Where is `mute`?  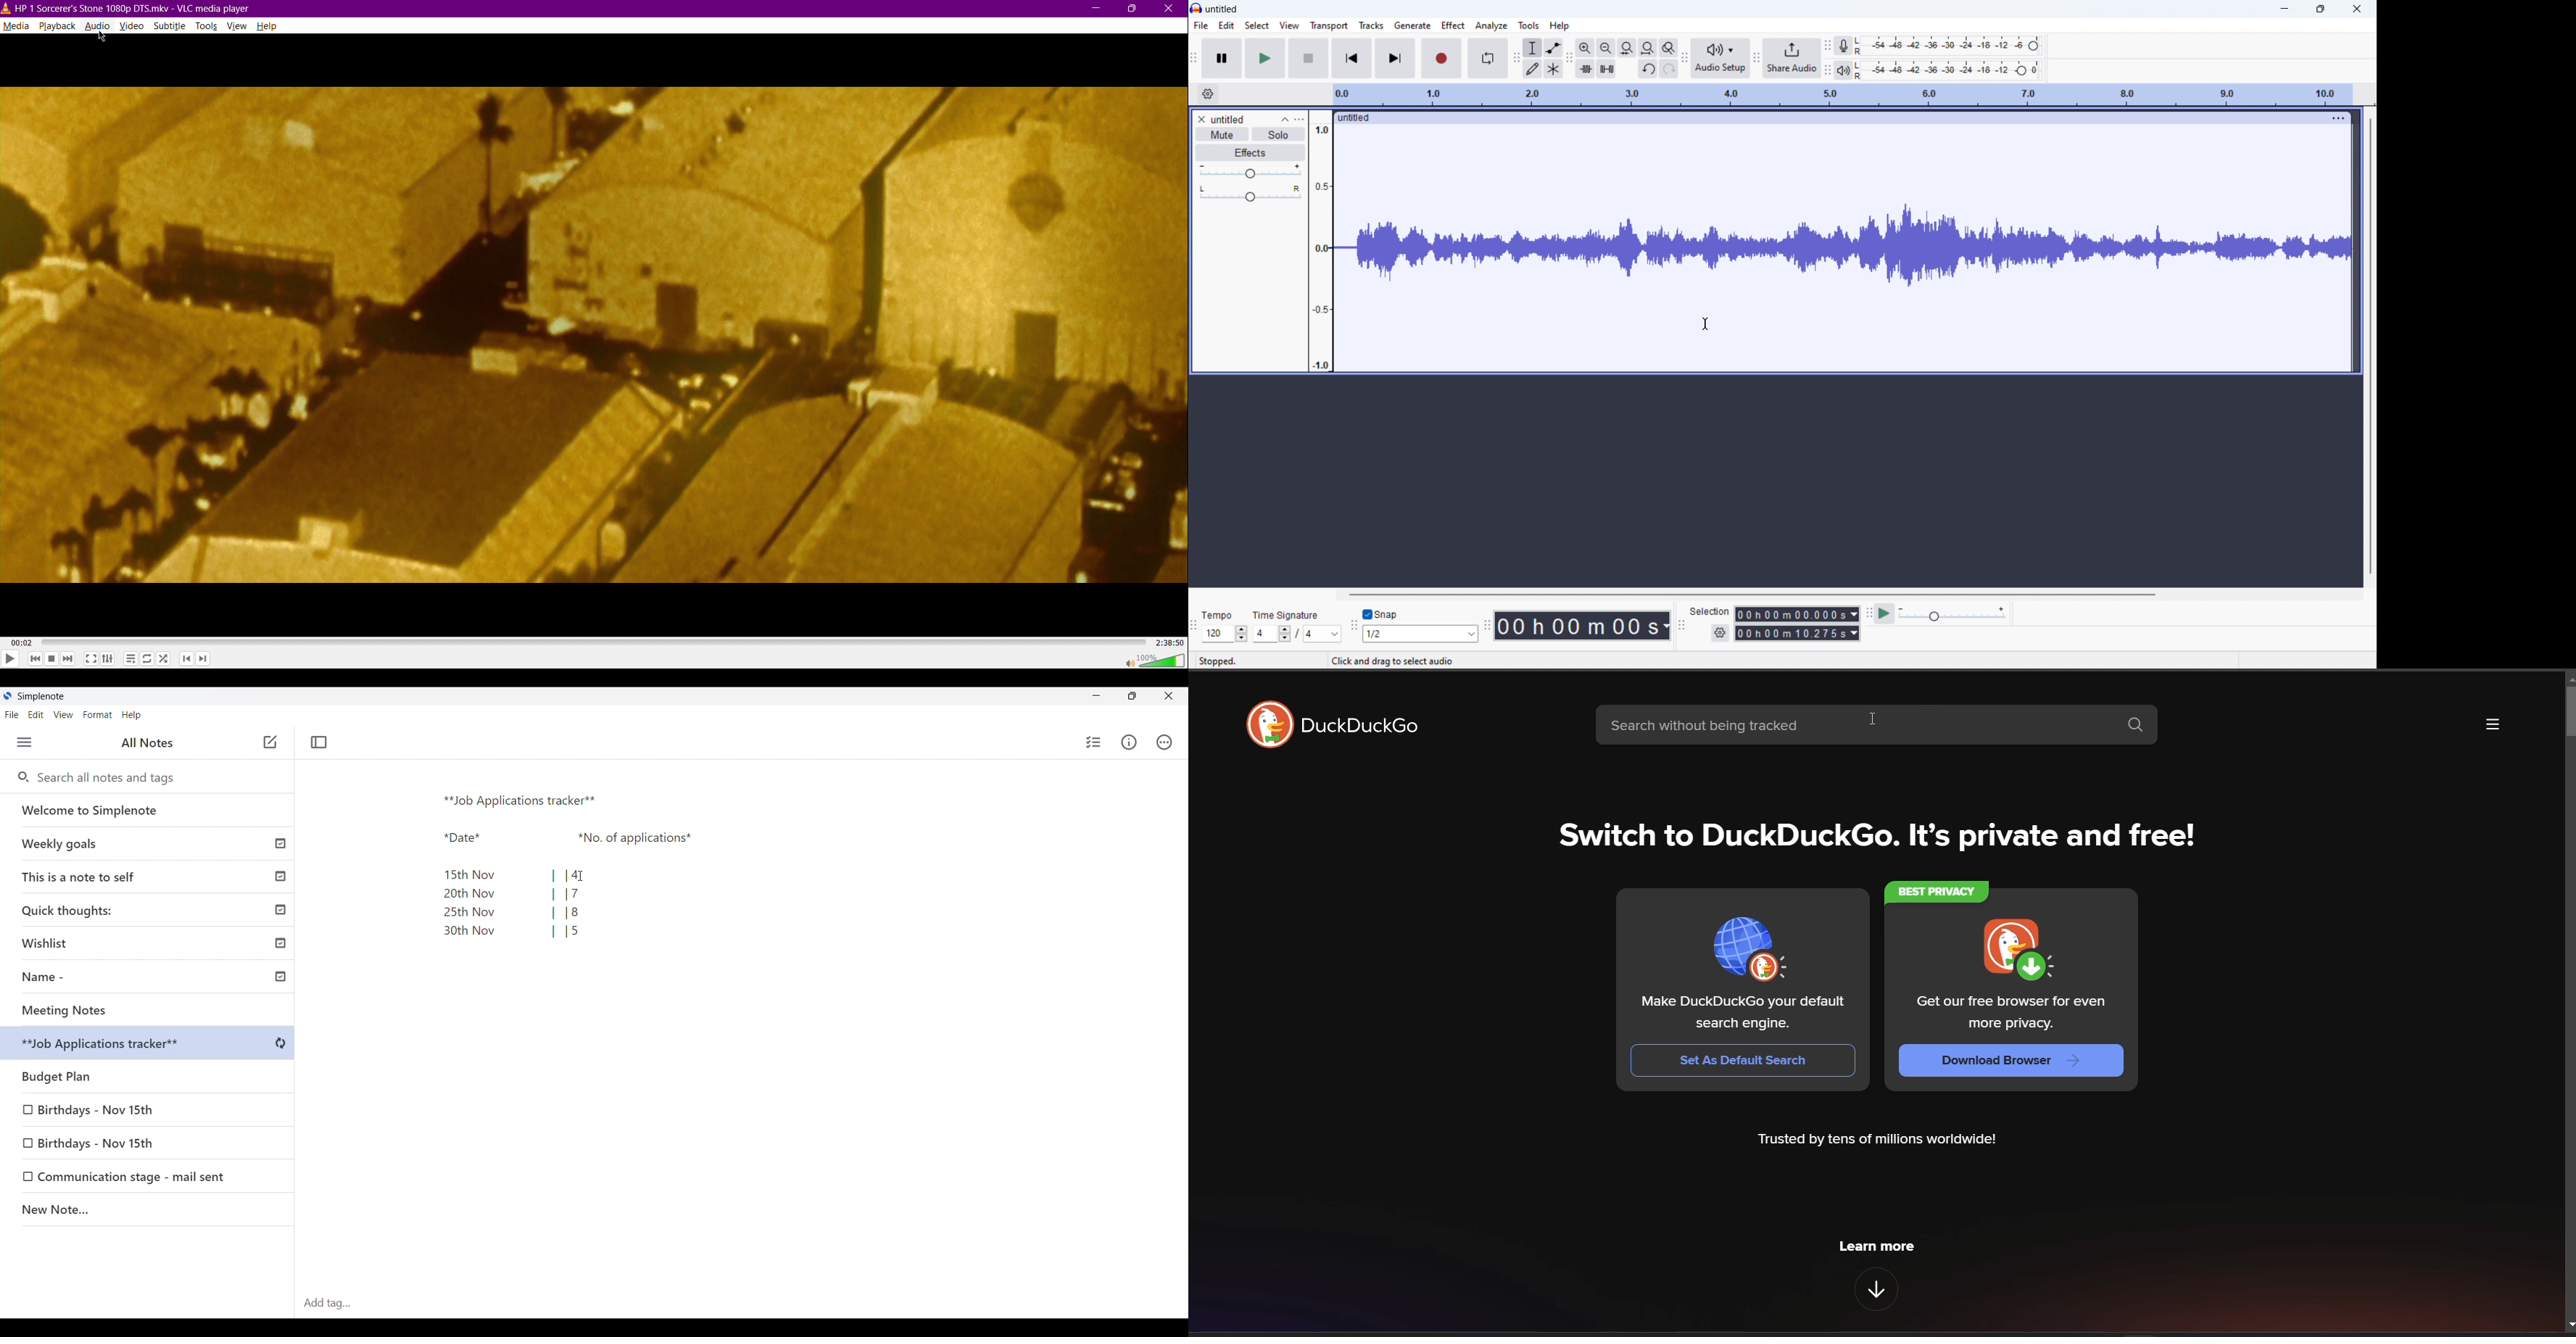
mute is located at coordinates (1222, 134).